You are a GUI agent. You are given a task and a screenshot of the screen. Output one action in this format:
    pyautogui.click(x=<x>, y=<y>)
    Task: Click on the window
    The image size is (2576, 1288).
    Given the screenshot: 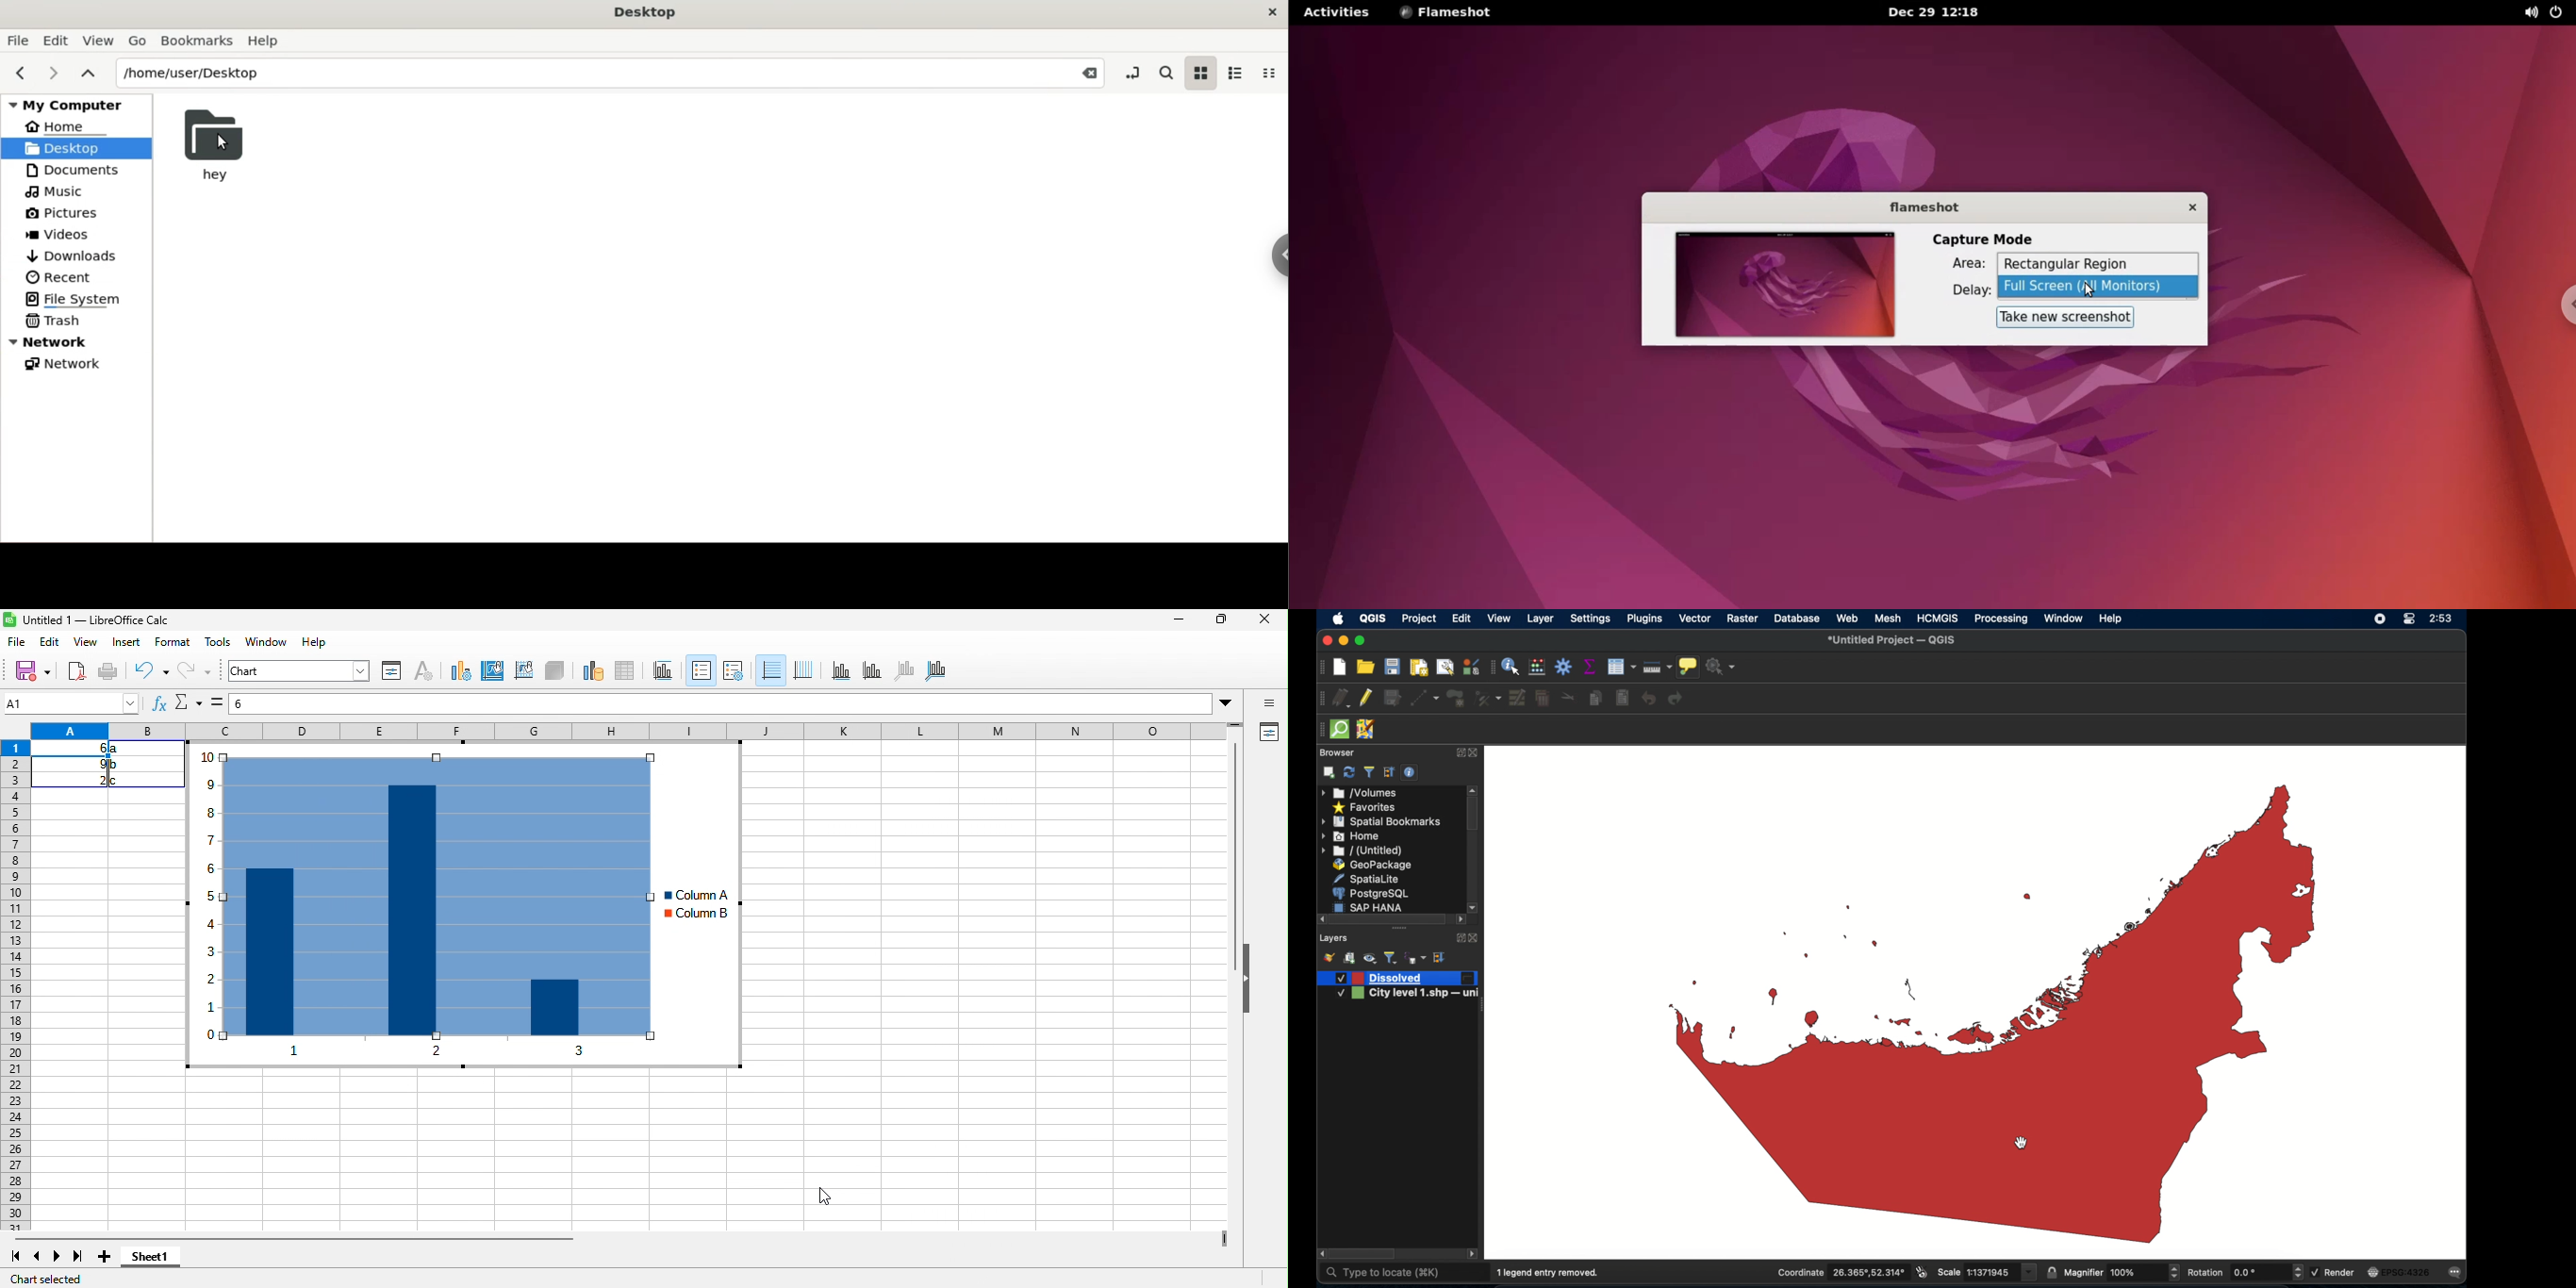 What is the action you would take?
    pyautogui.click(x=2063, y=618)
    